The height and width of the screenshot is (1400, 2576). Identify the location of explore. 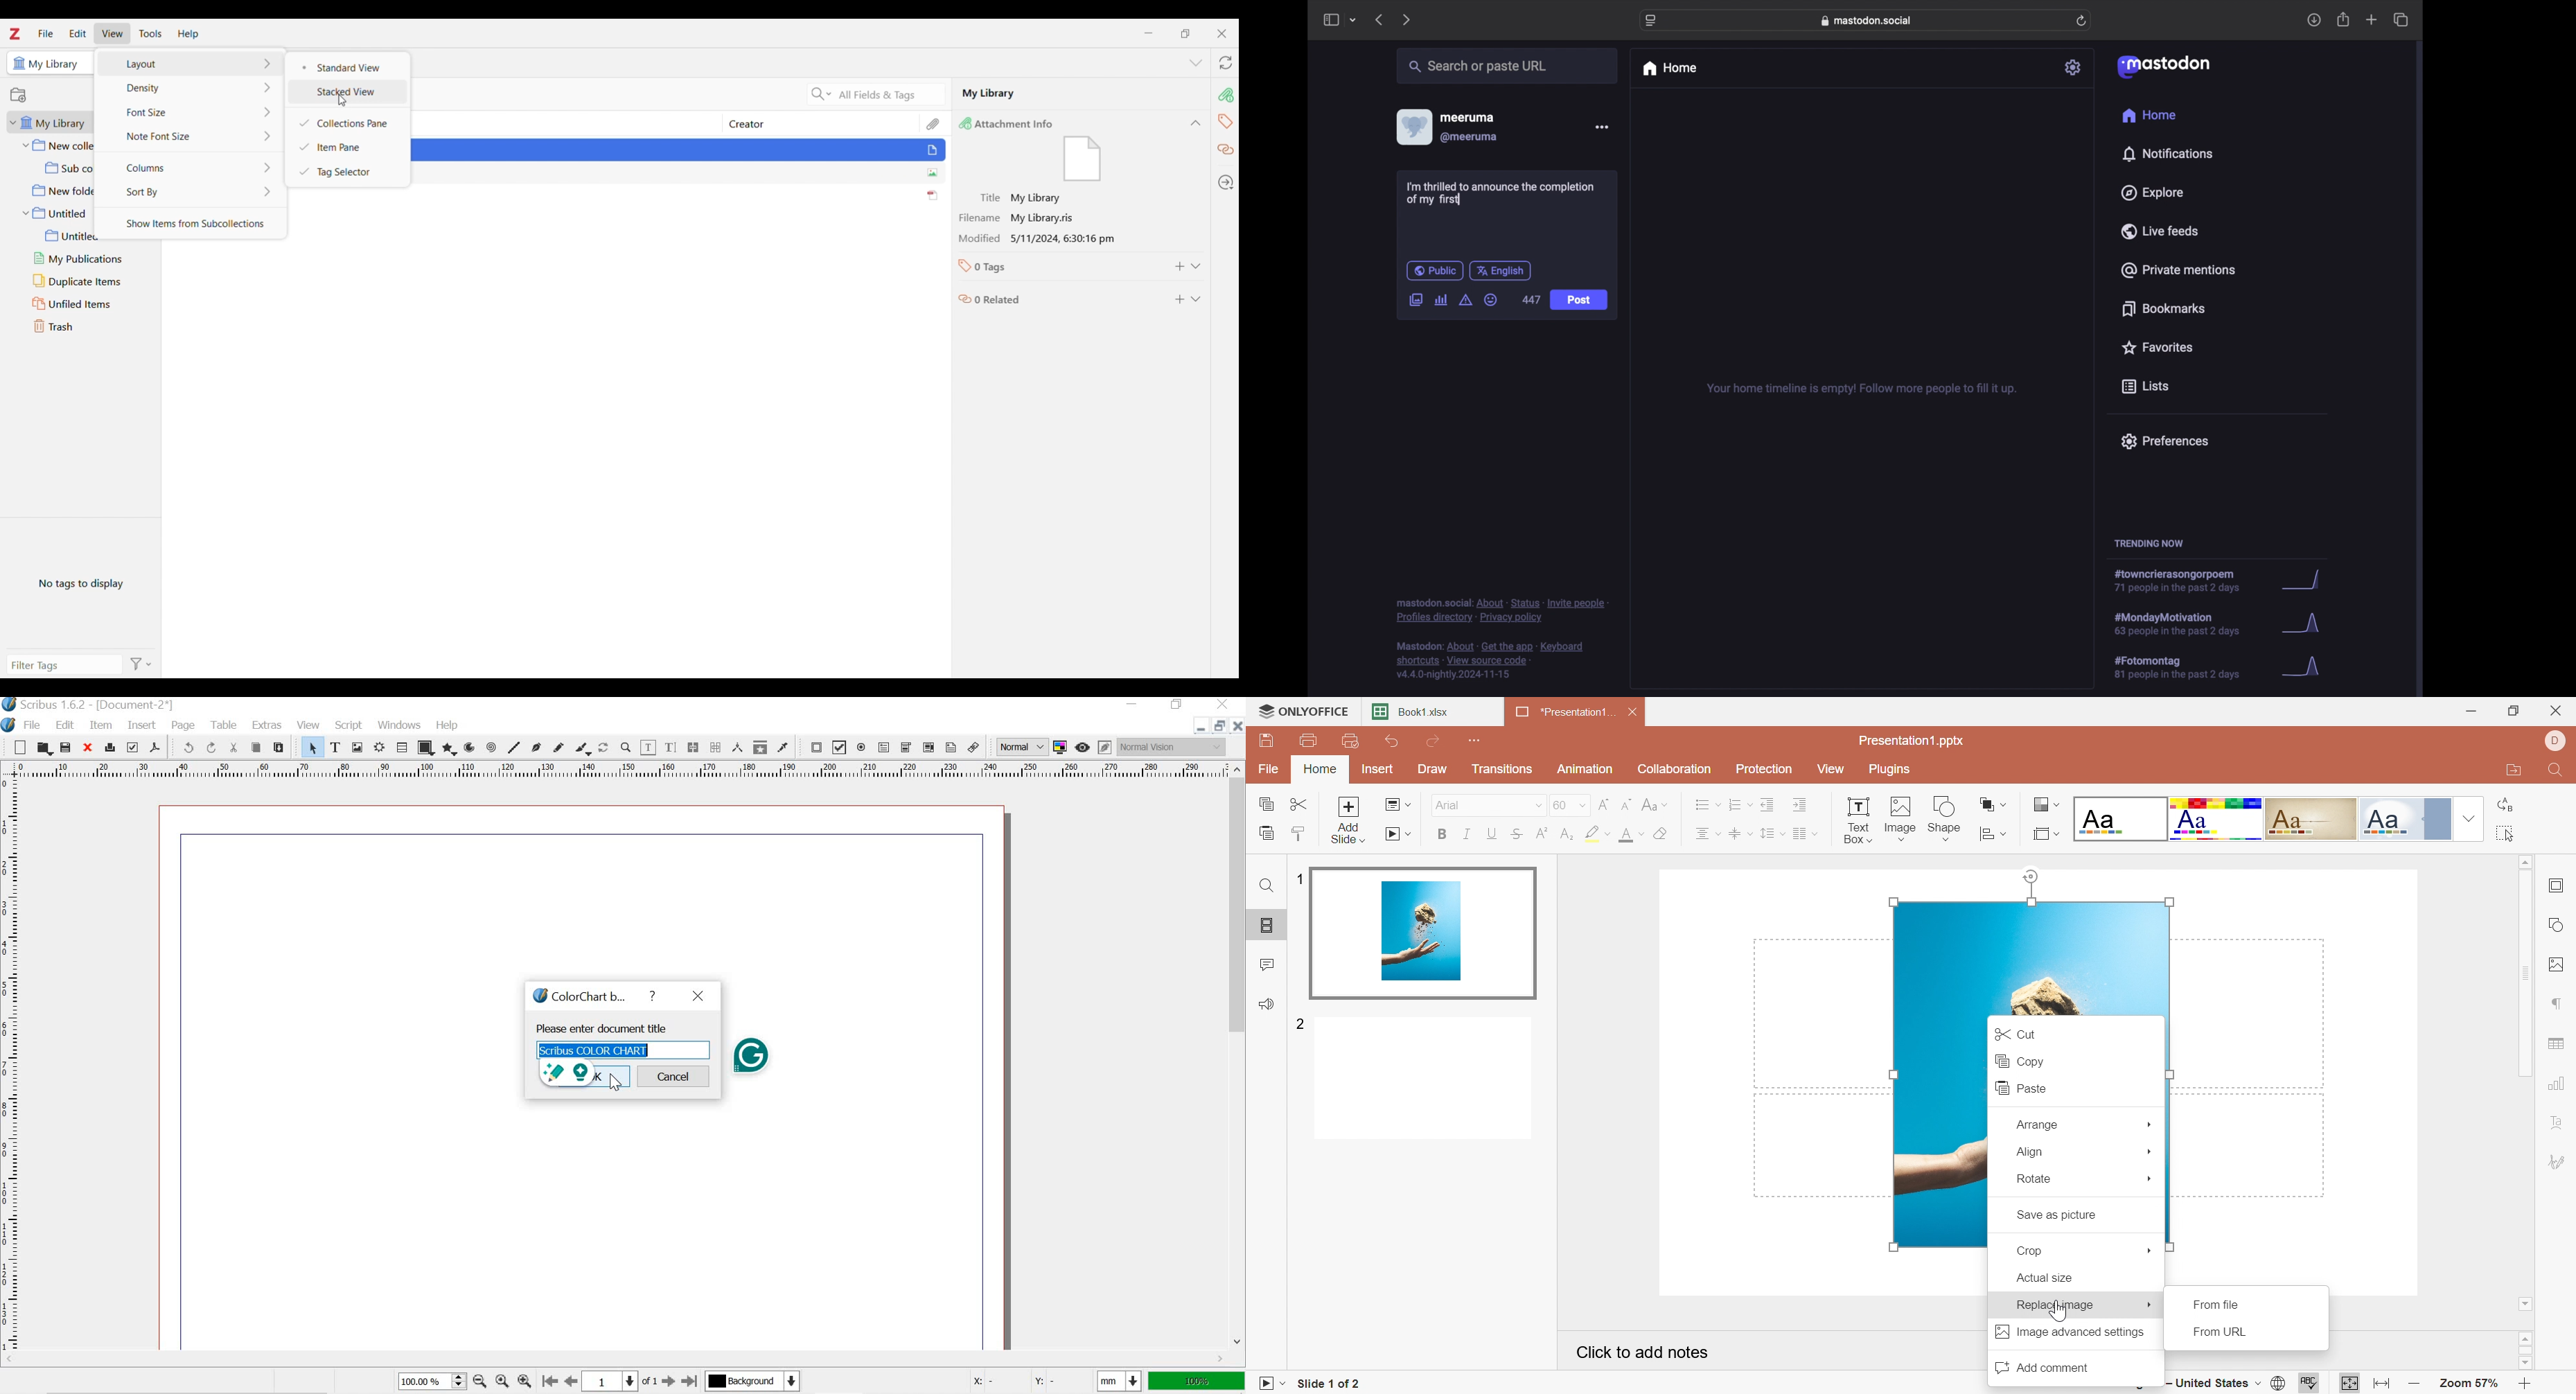
(2153, 193).